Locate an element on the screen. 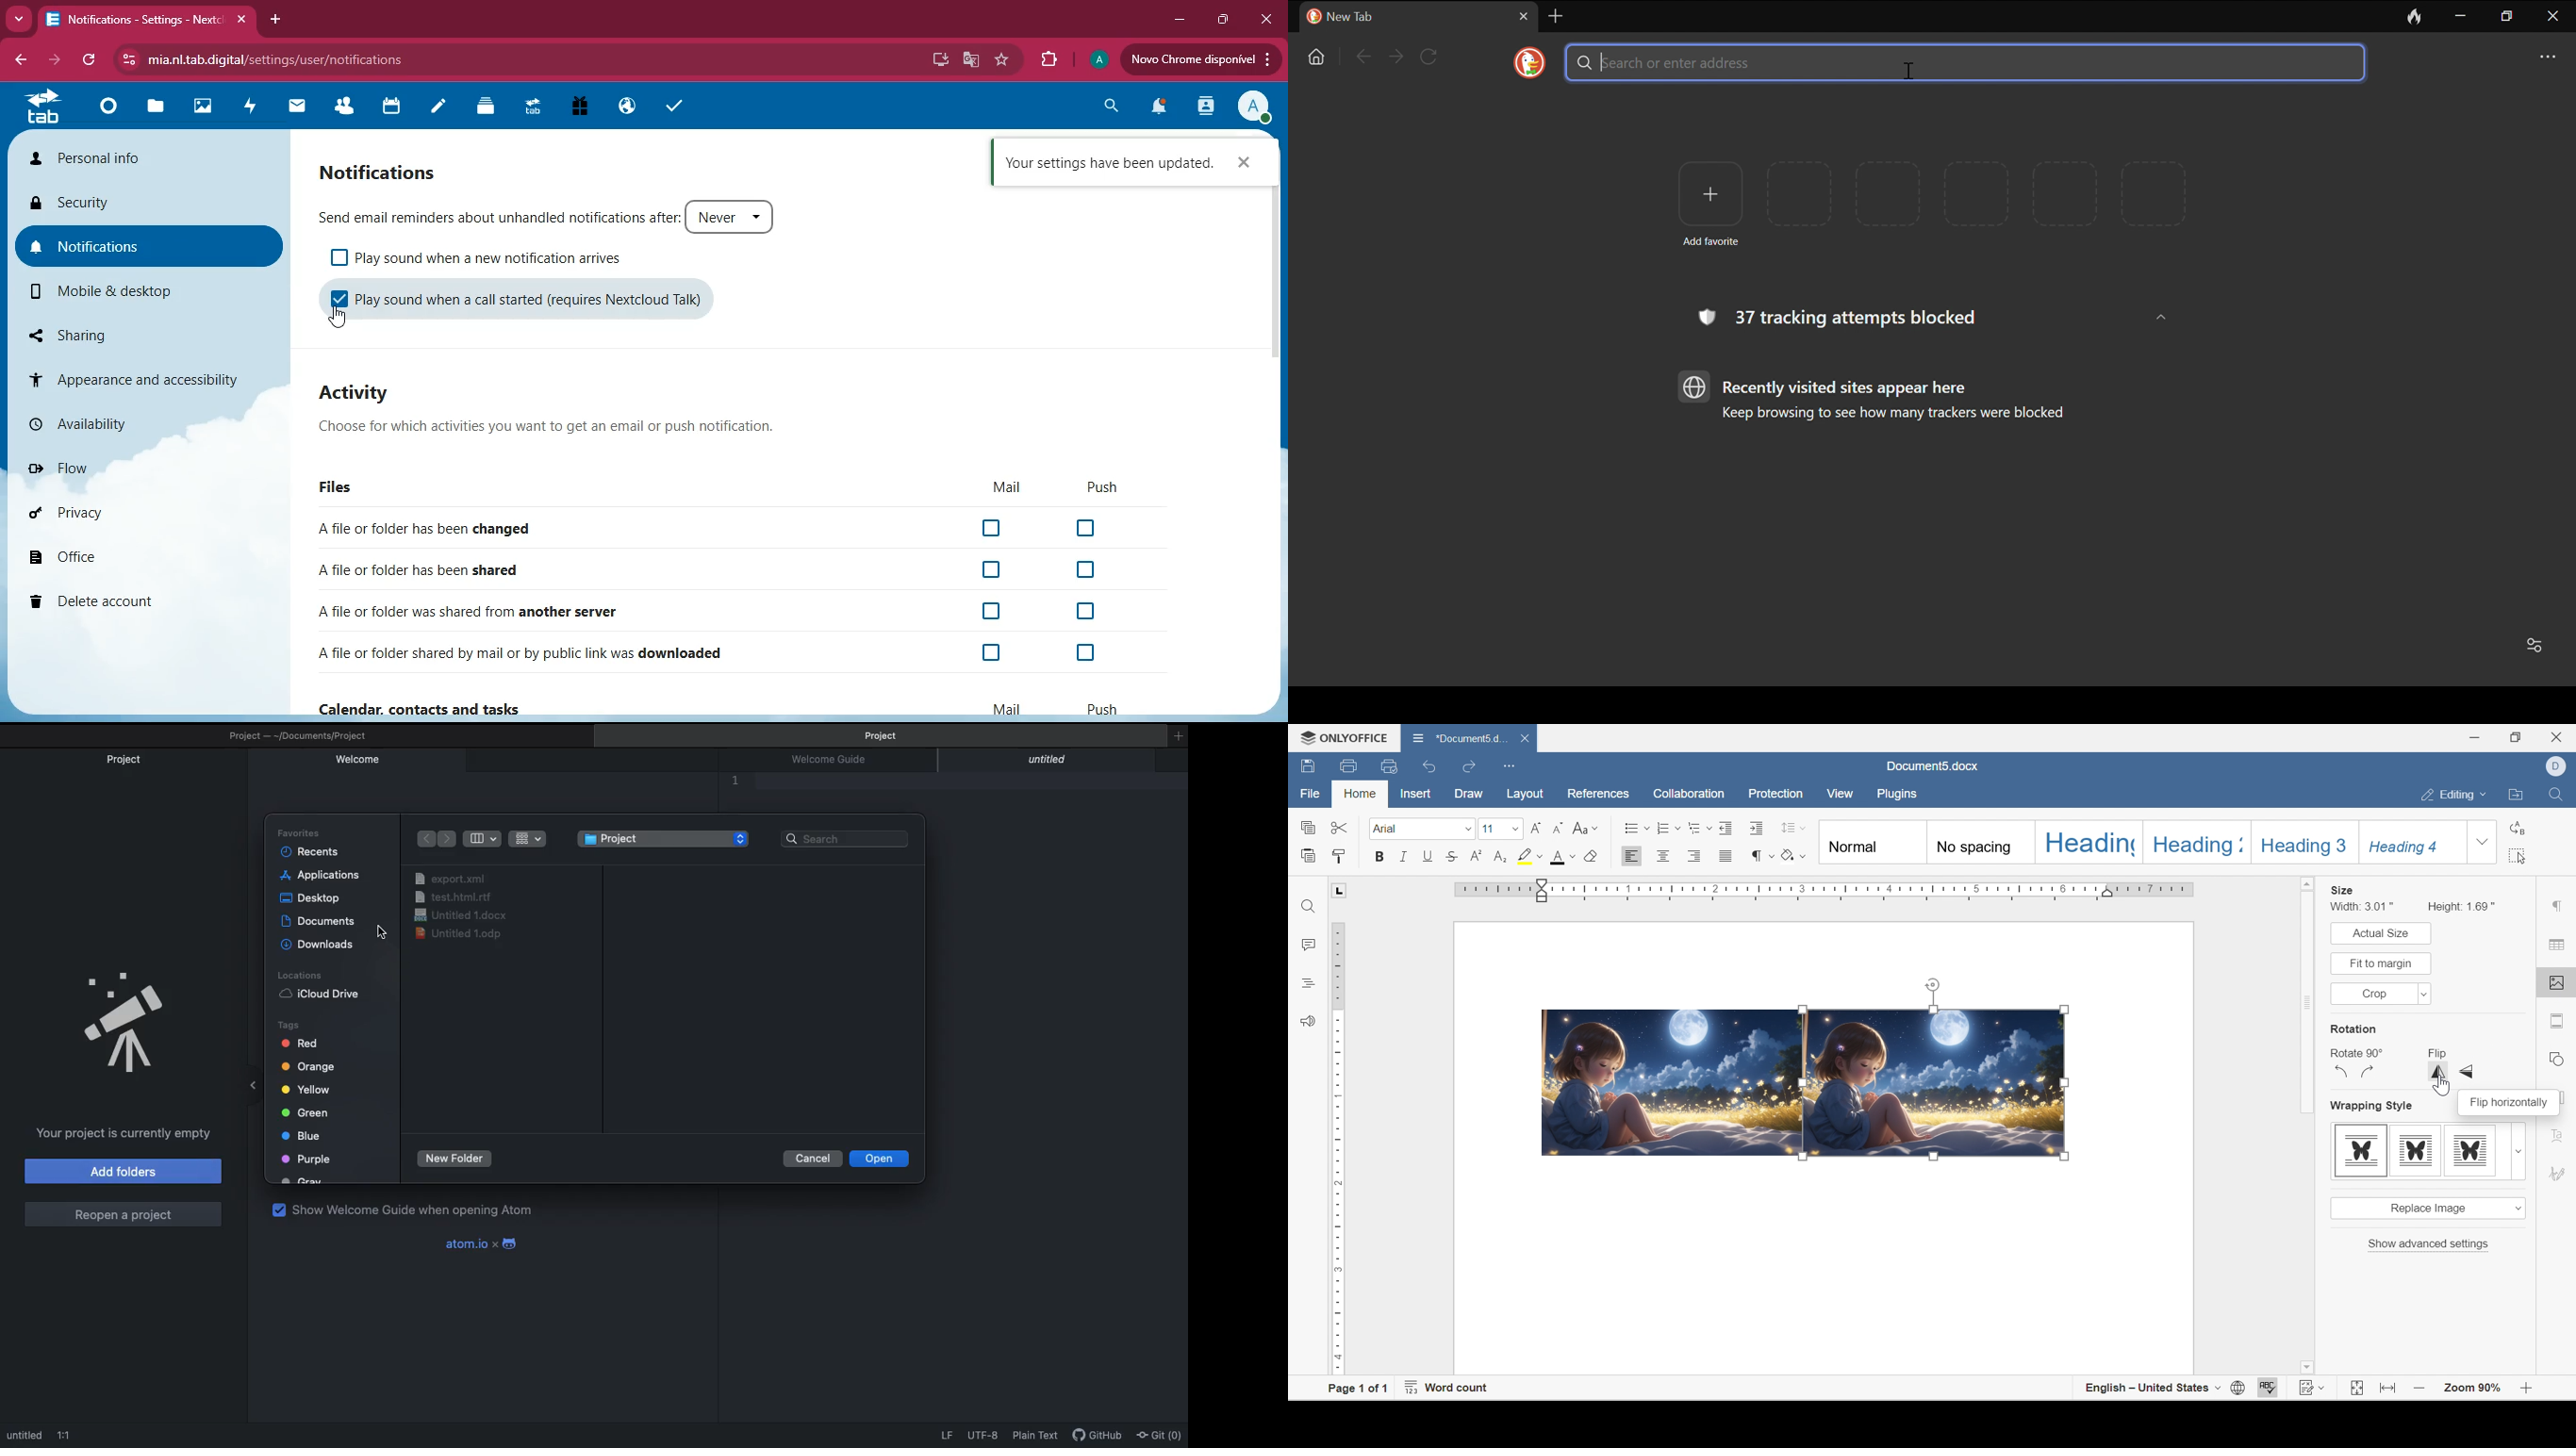 The width and height of the screenshot is (2576, 1456). clear style is located at coordinates (1591, 855).